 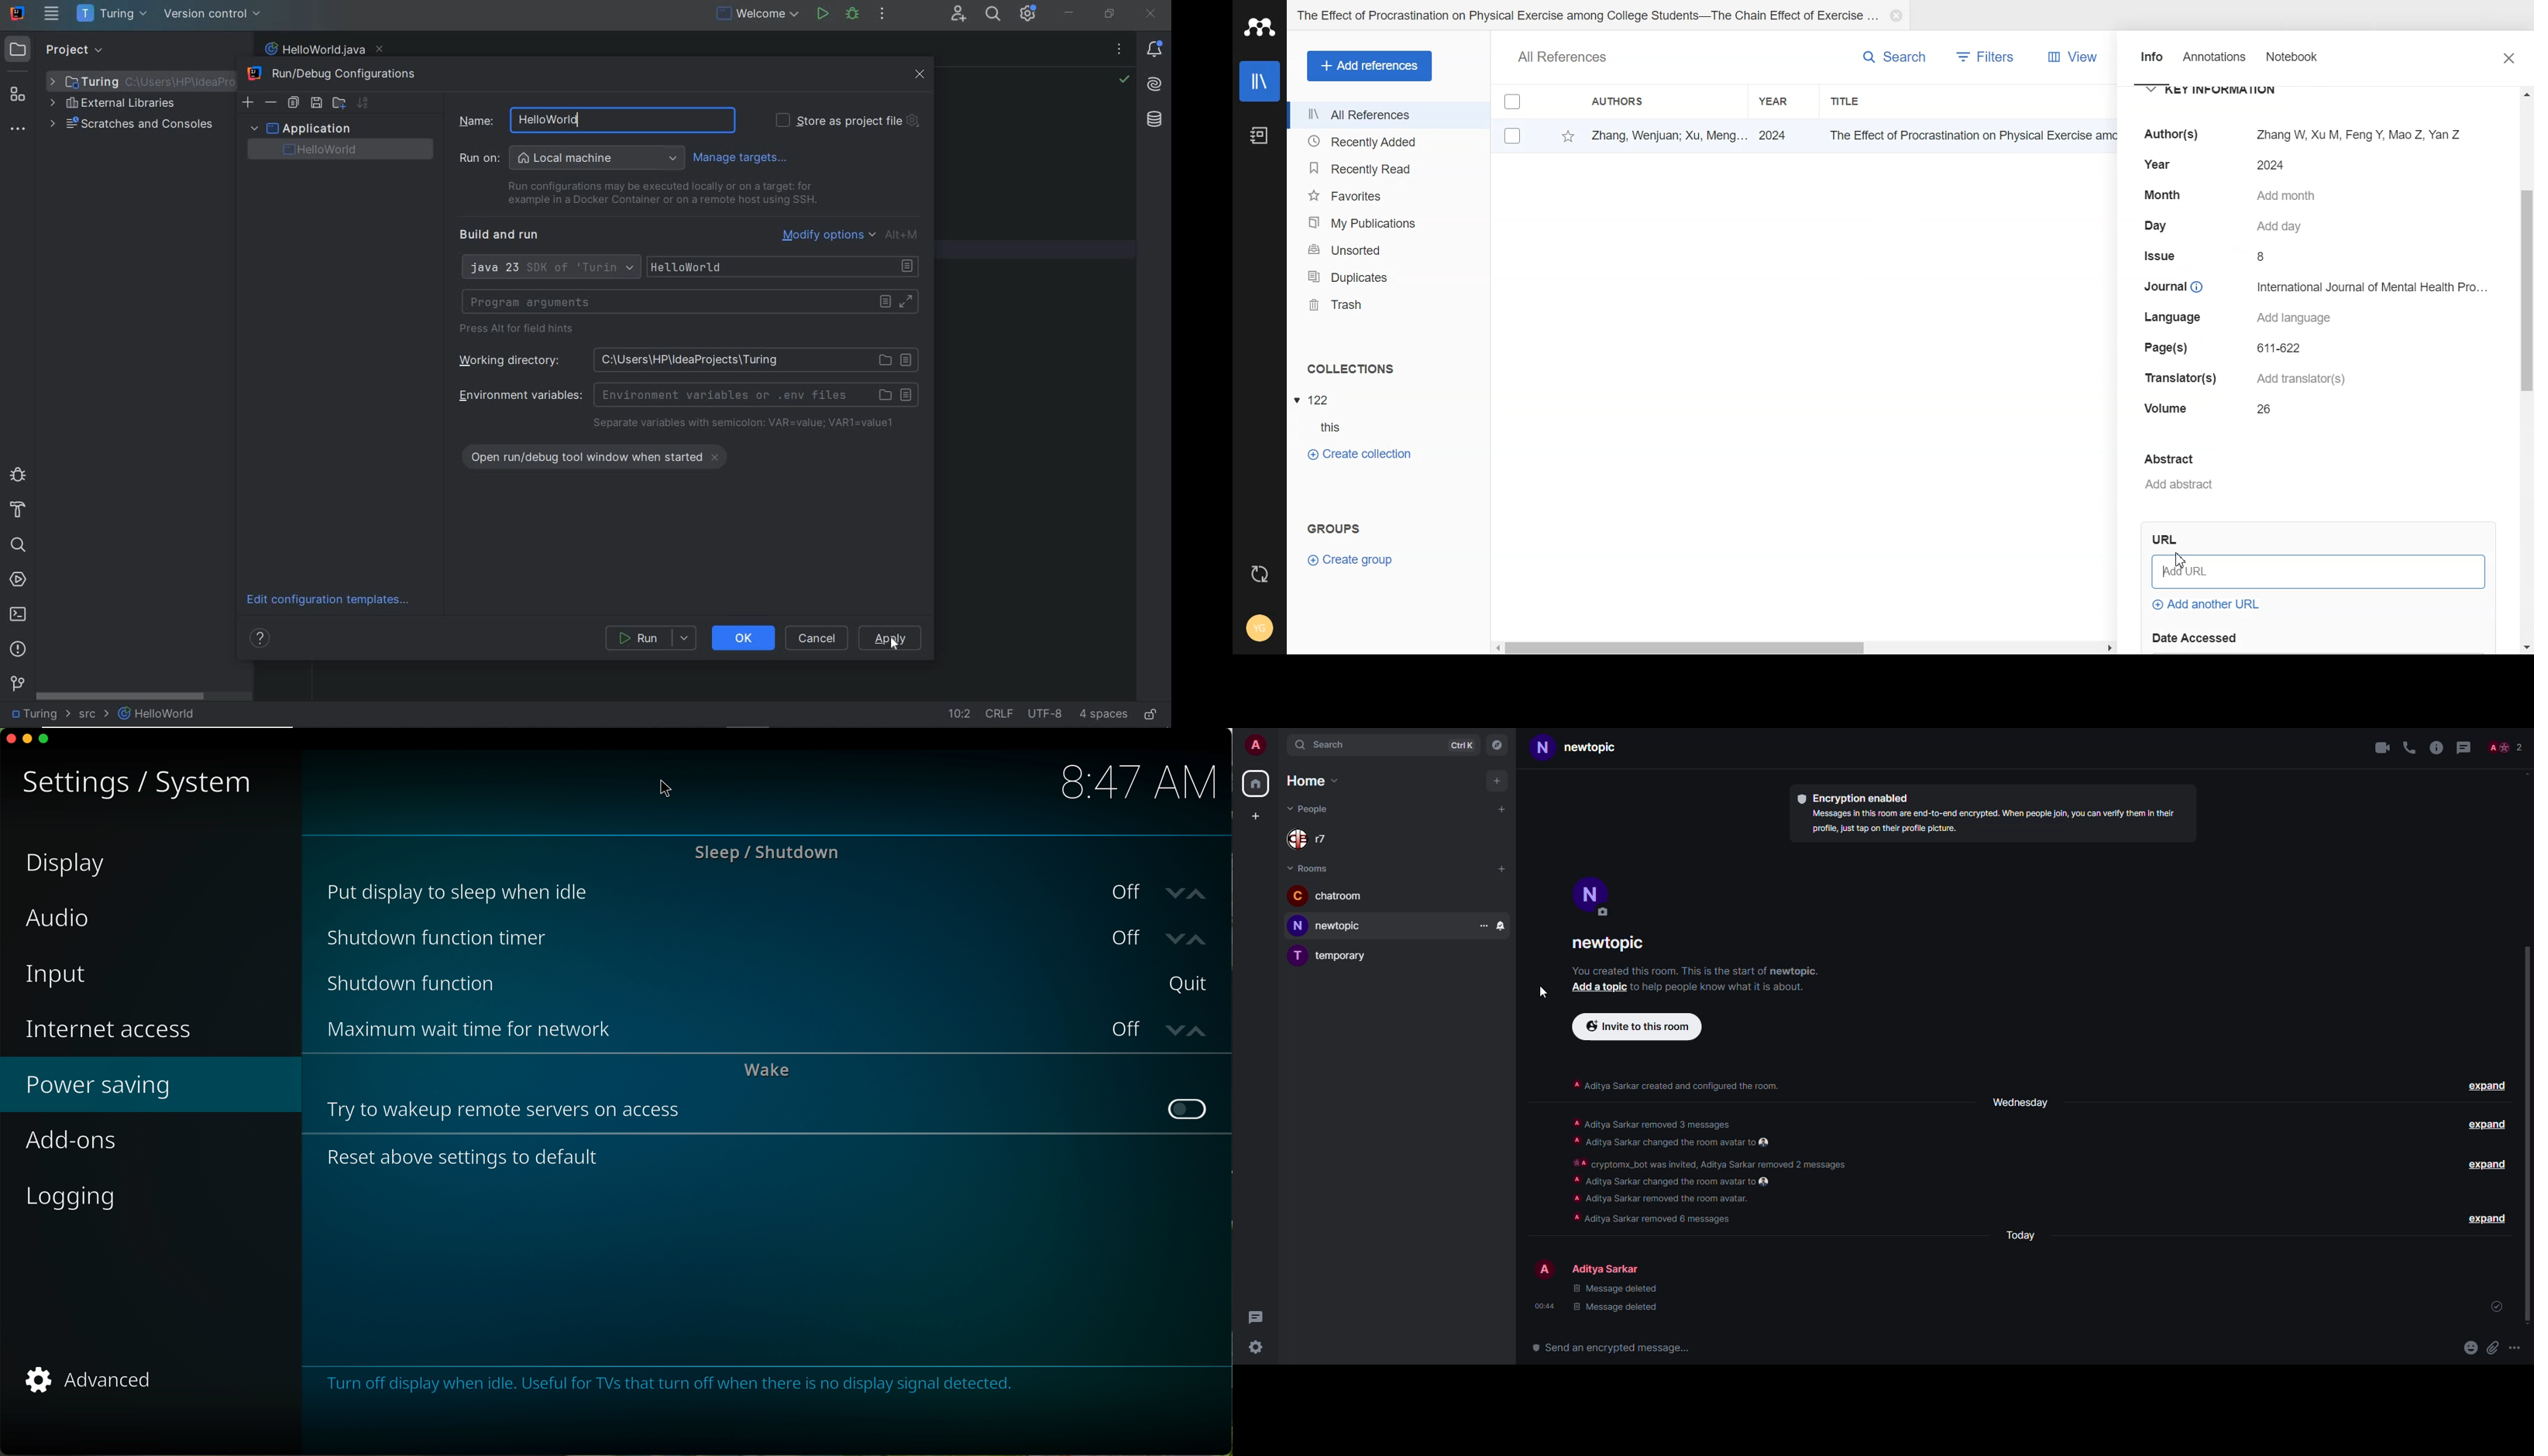 What do you see at coordinates (1328, 896) in the screenshot?
I see `room` at bounding box center [1328, 896].